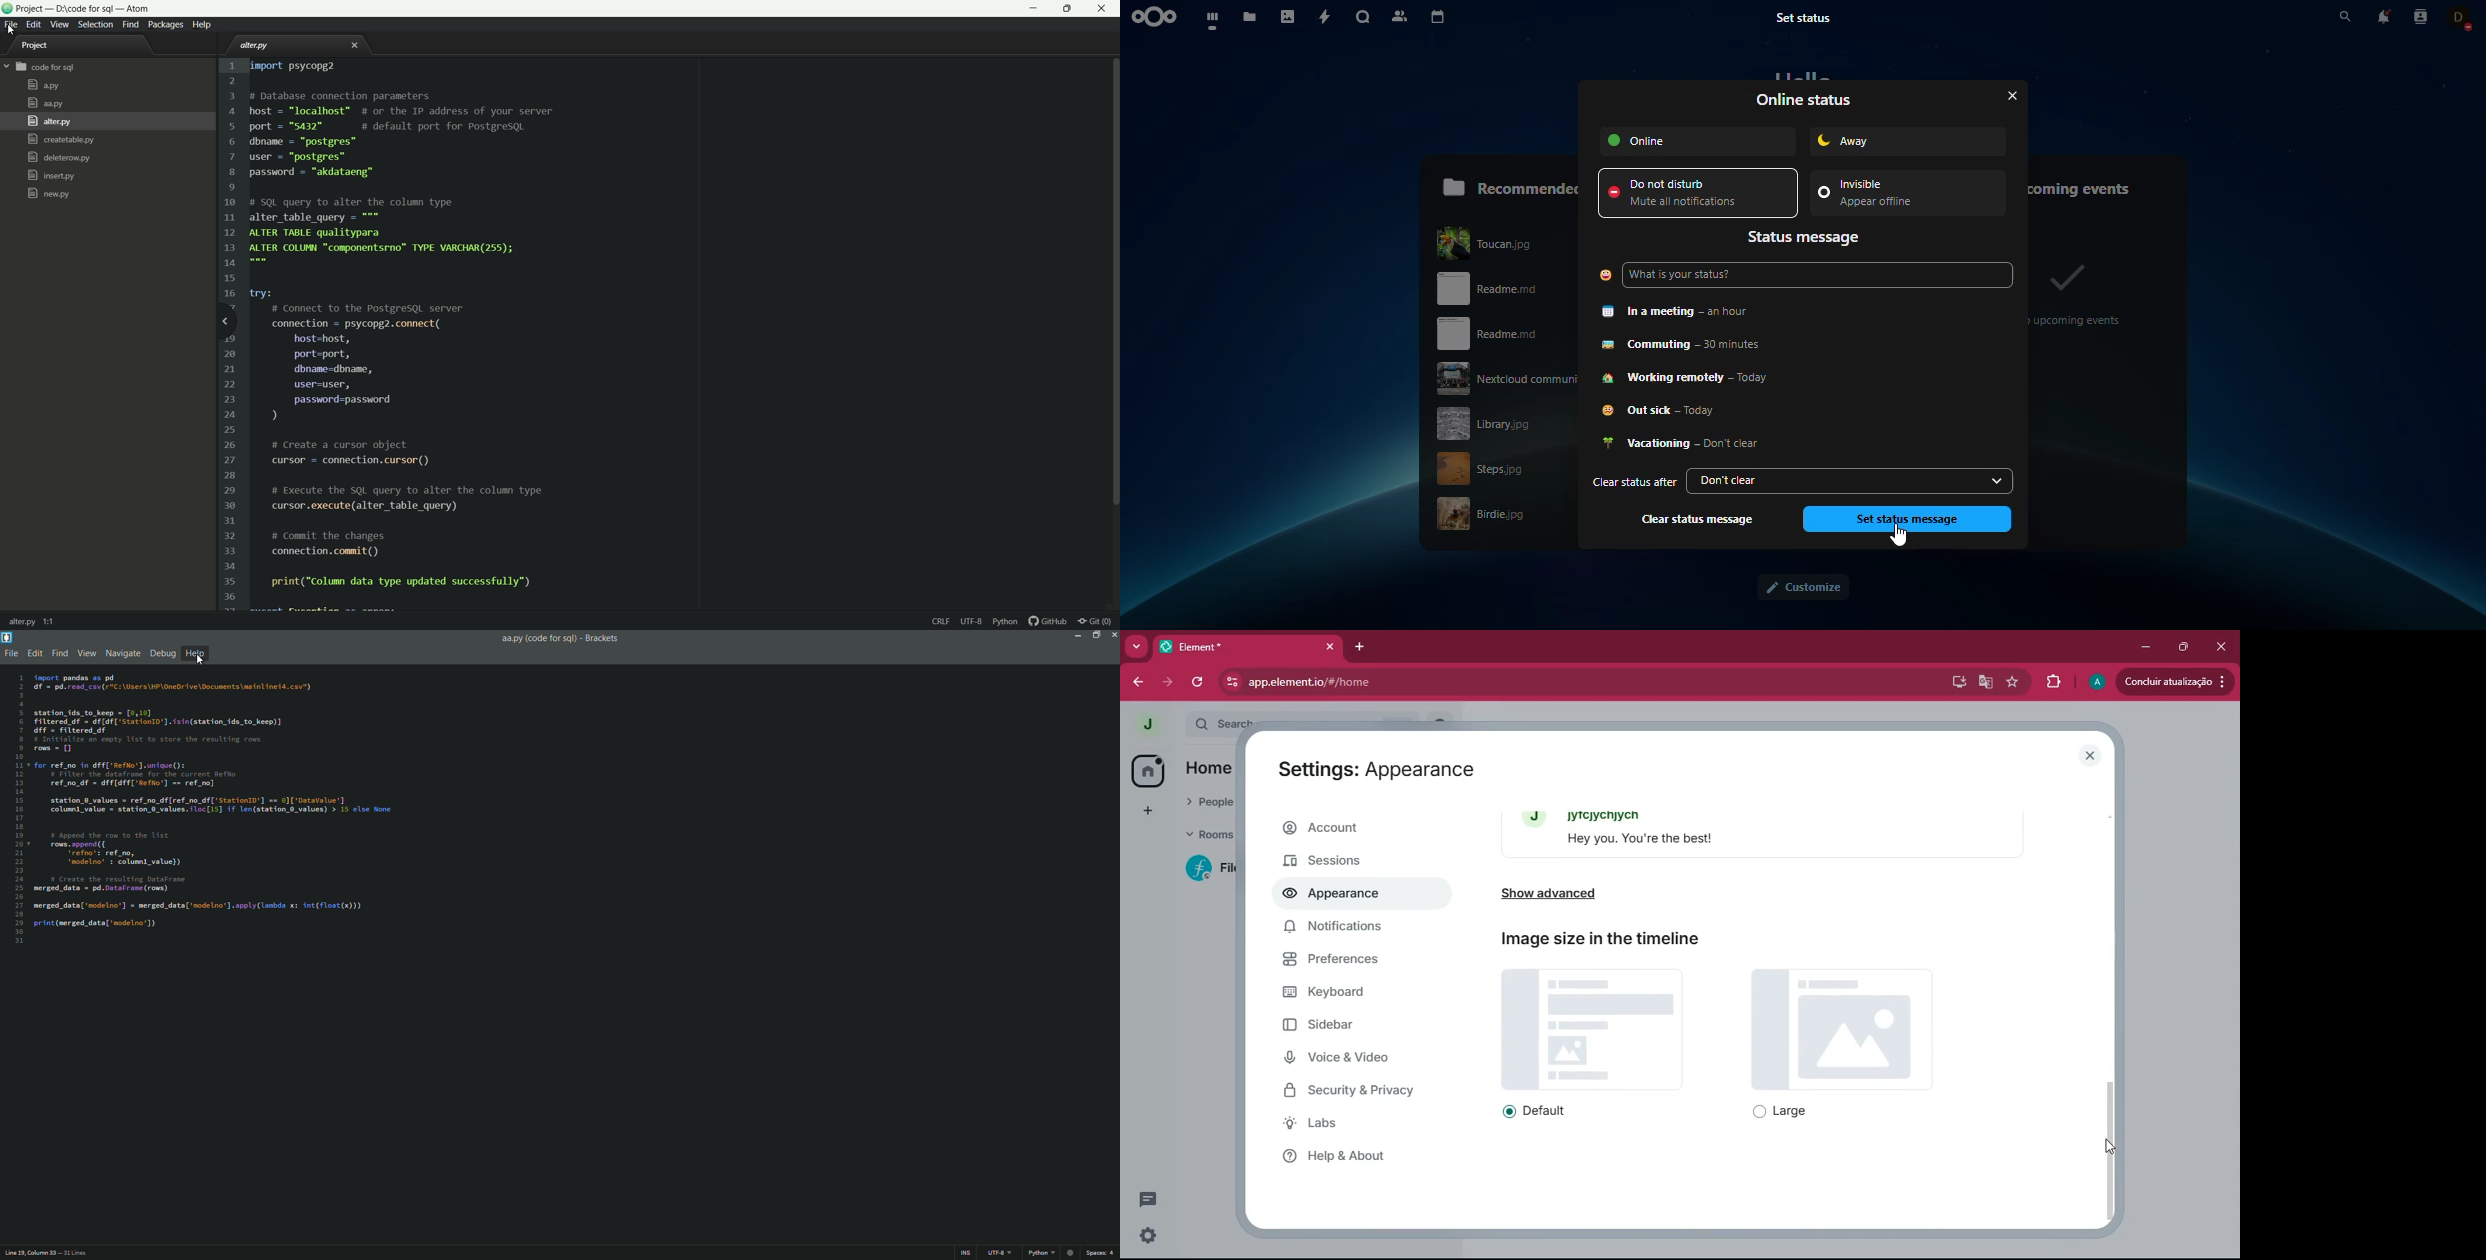 Image resolution: width=2492 pixels, height=1260 pixels. Describe the element at coordinates (1906, 518) in the screenshot. I see `set status message` at that location.